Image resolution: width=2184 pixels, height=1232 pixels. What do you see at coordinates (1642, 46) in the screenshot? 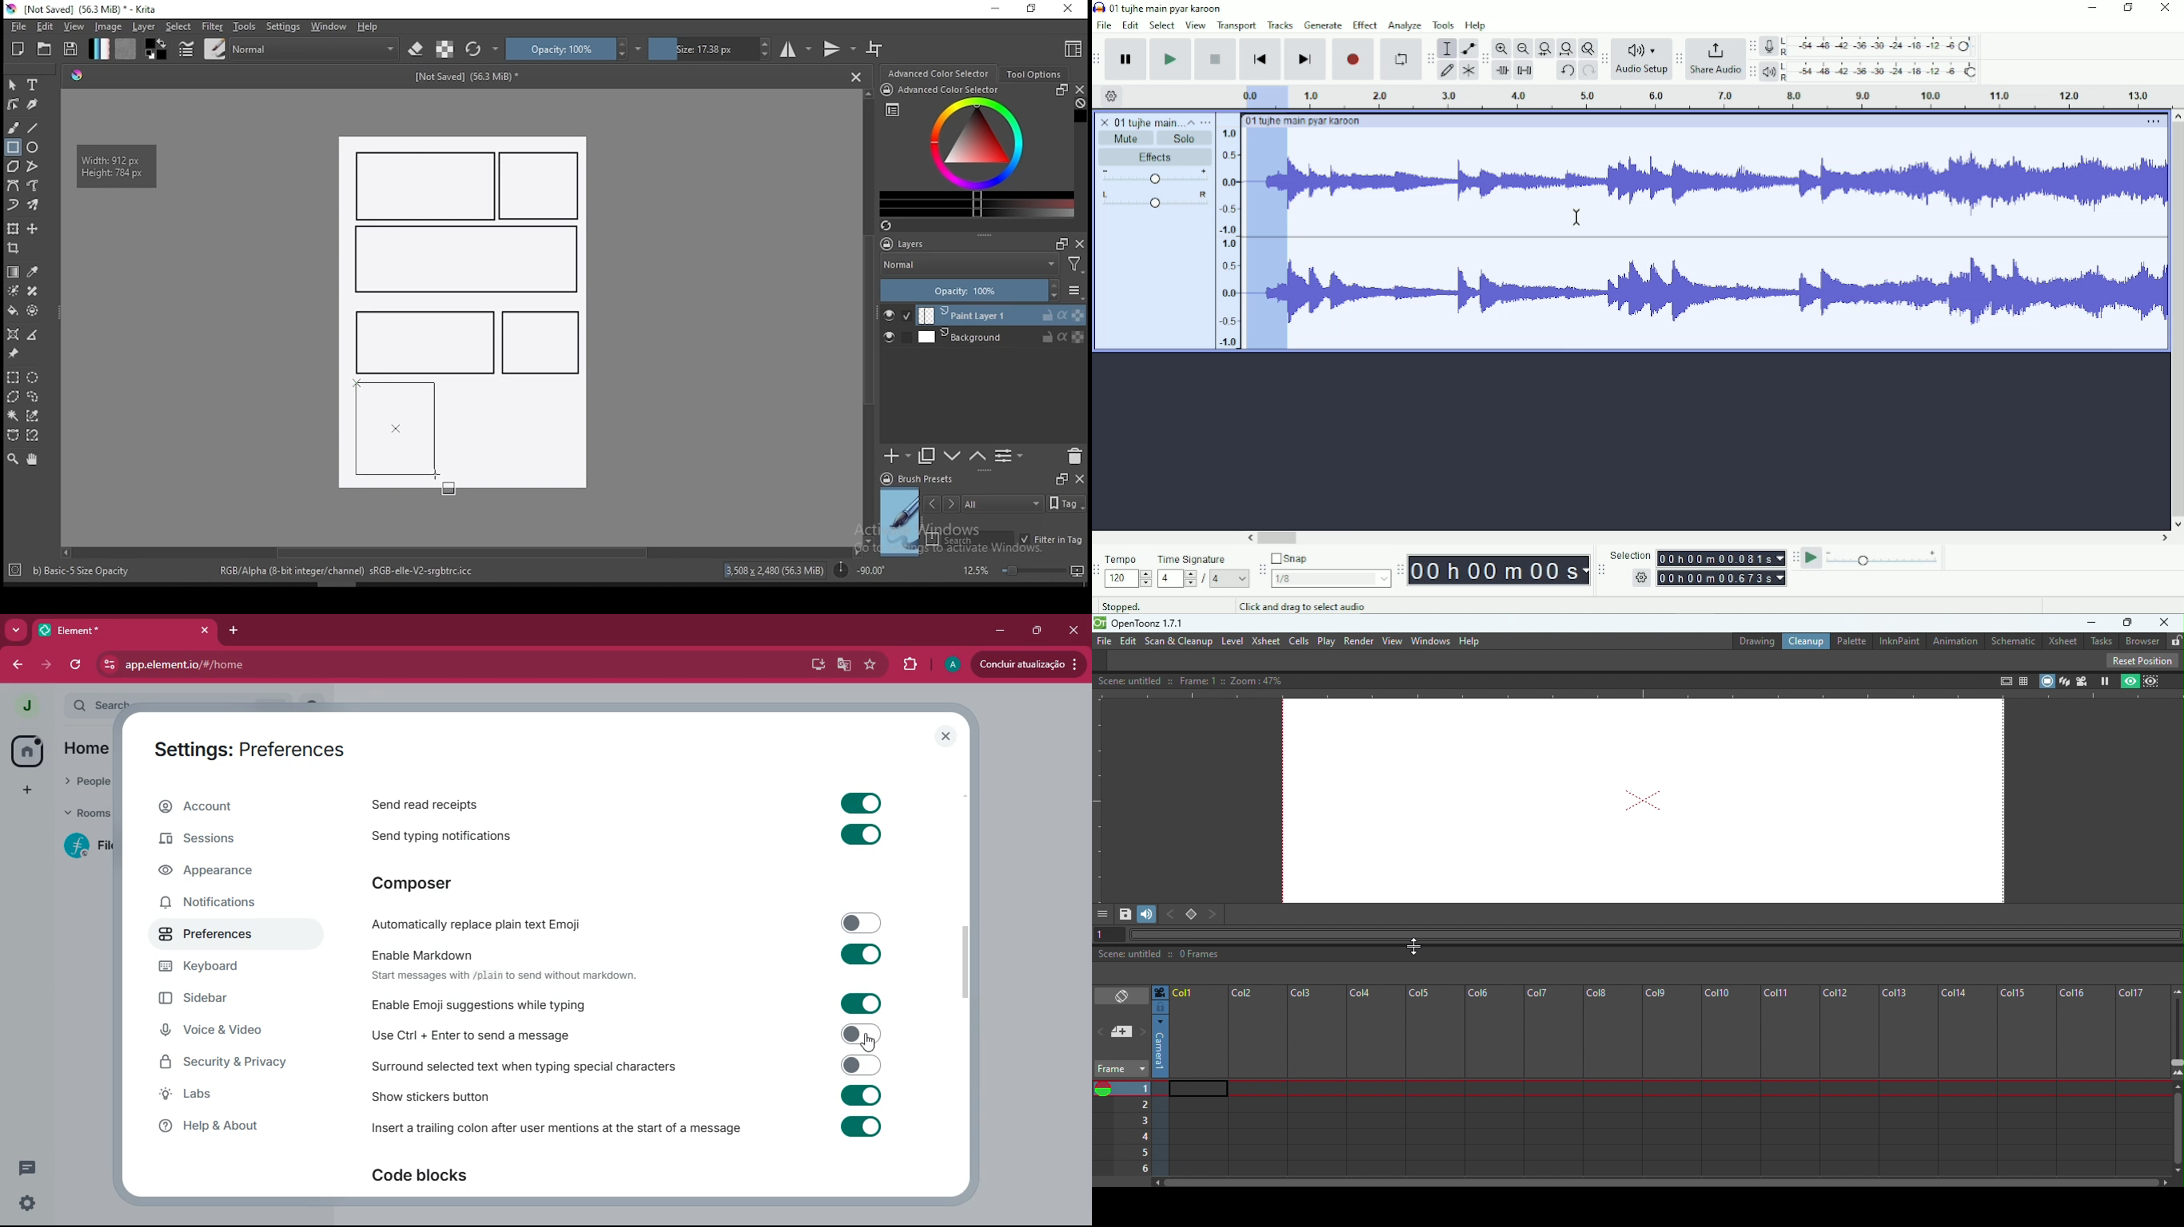
I see `Audio Logo` at bounding box center [1642, 46].